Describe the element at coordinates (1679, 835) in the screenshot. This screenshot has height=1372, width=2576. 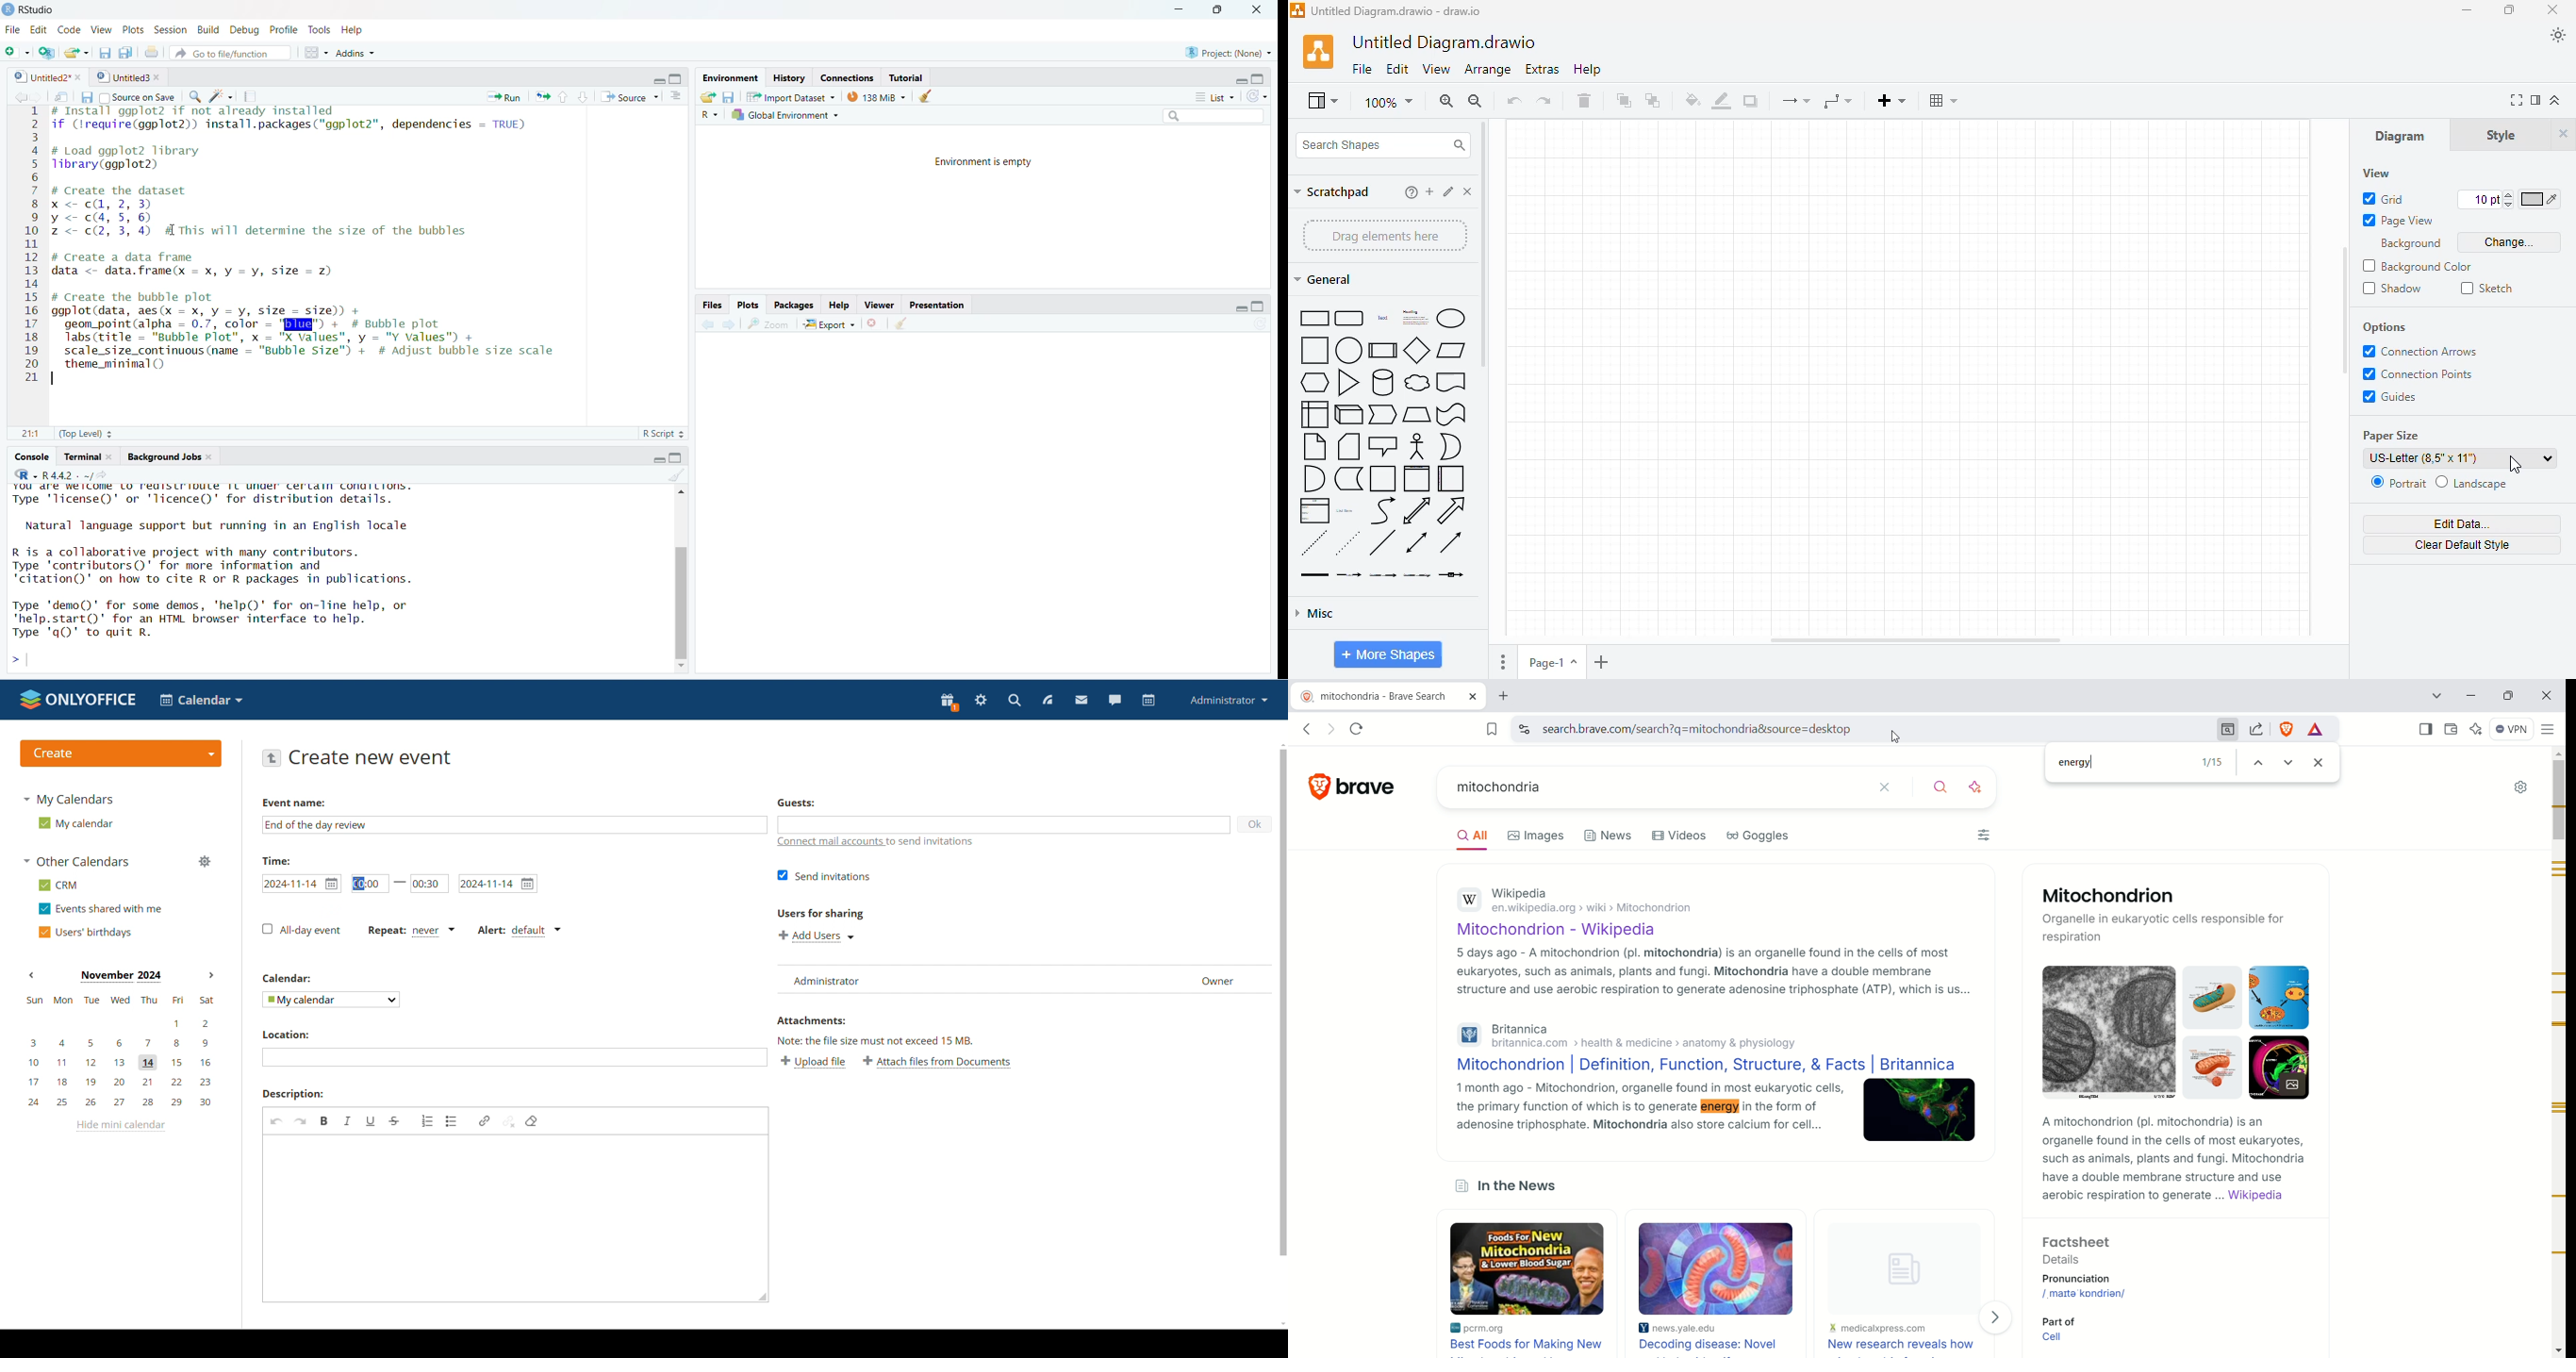
I see `Videos` at that location.